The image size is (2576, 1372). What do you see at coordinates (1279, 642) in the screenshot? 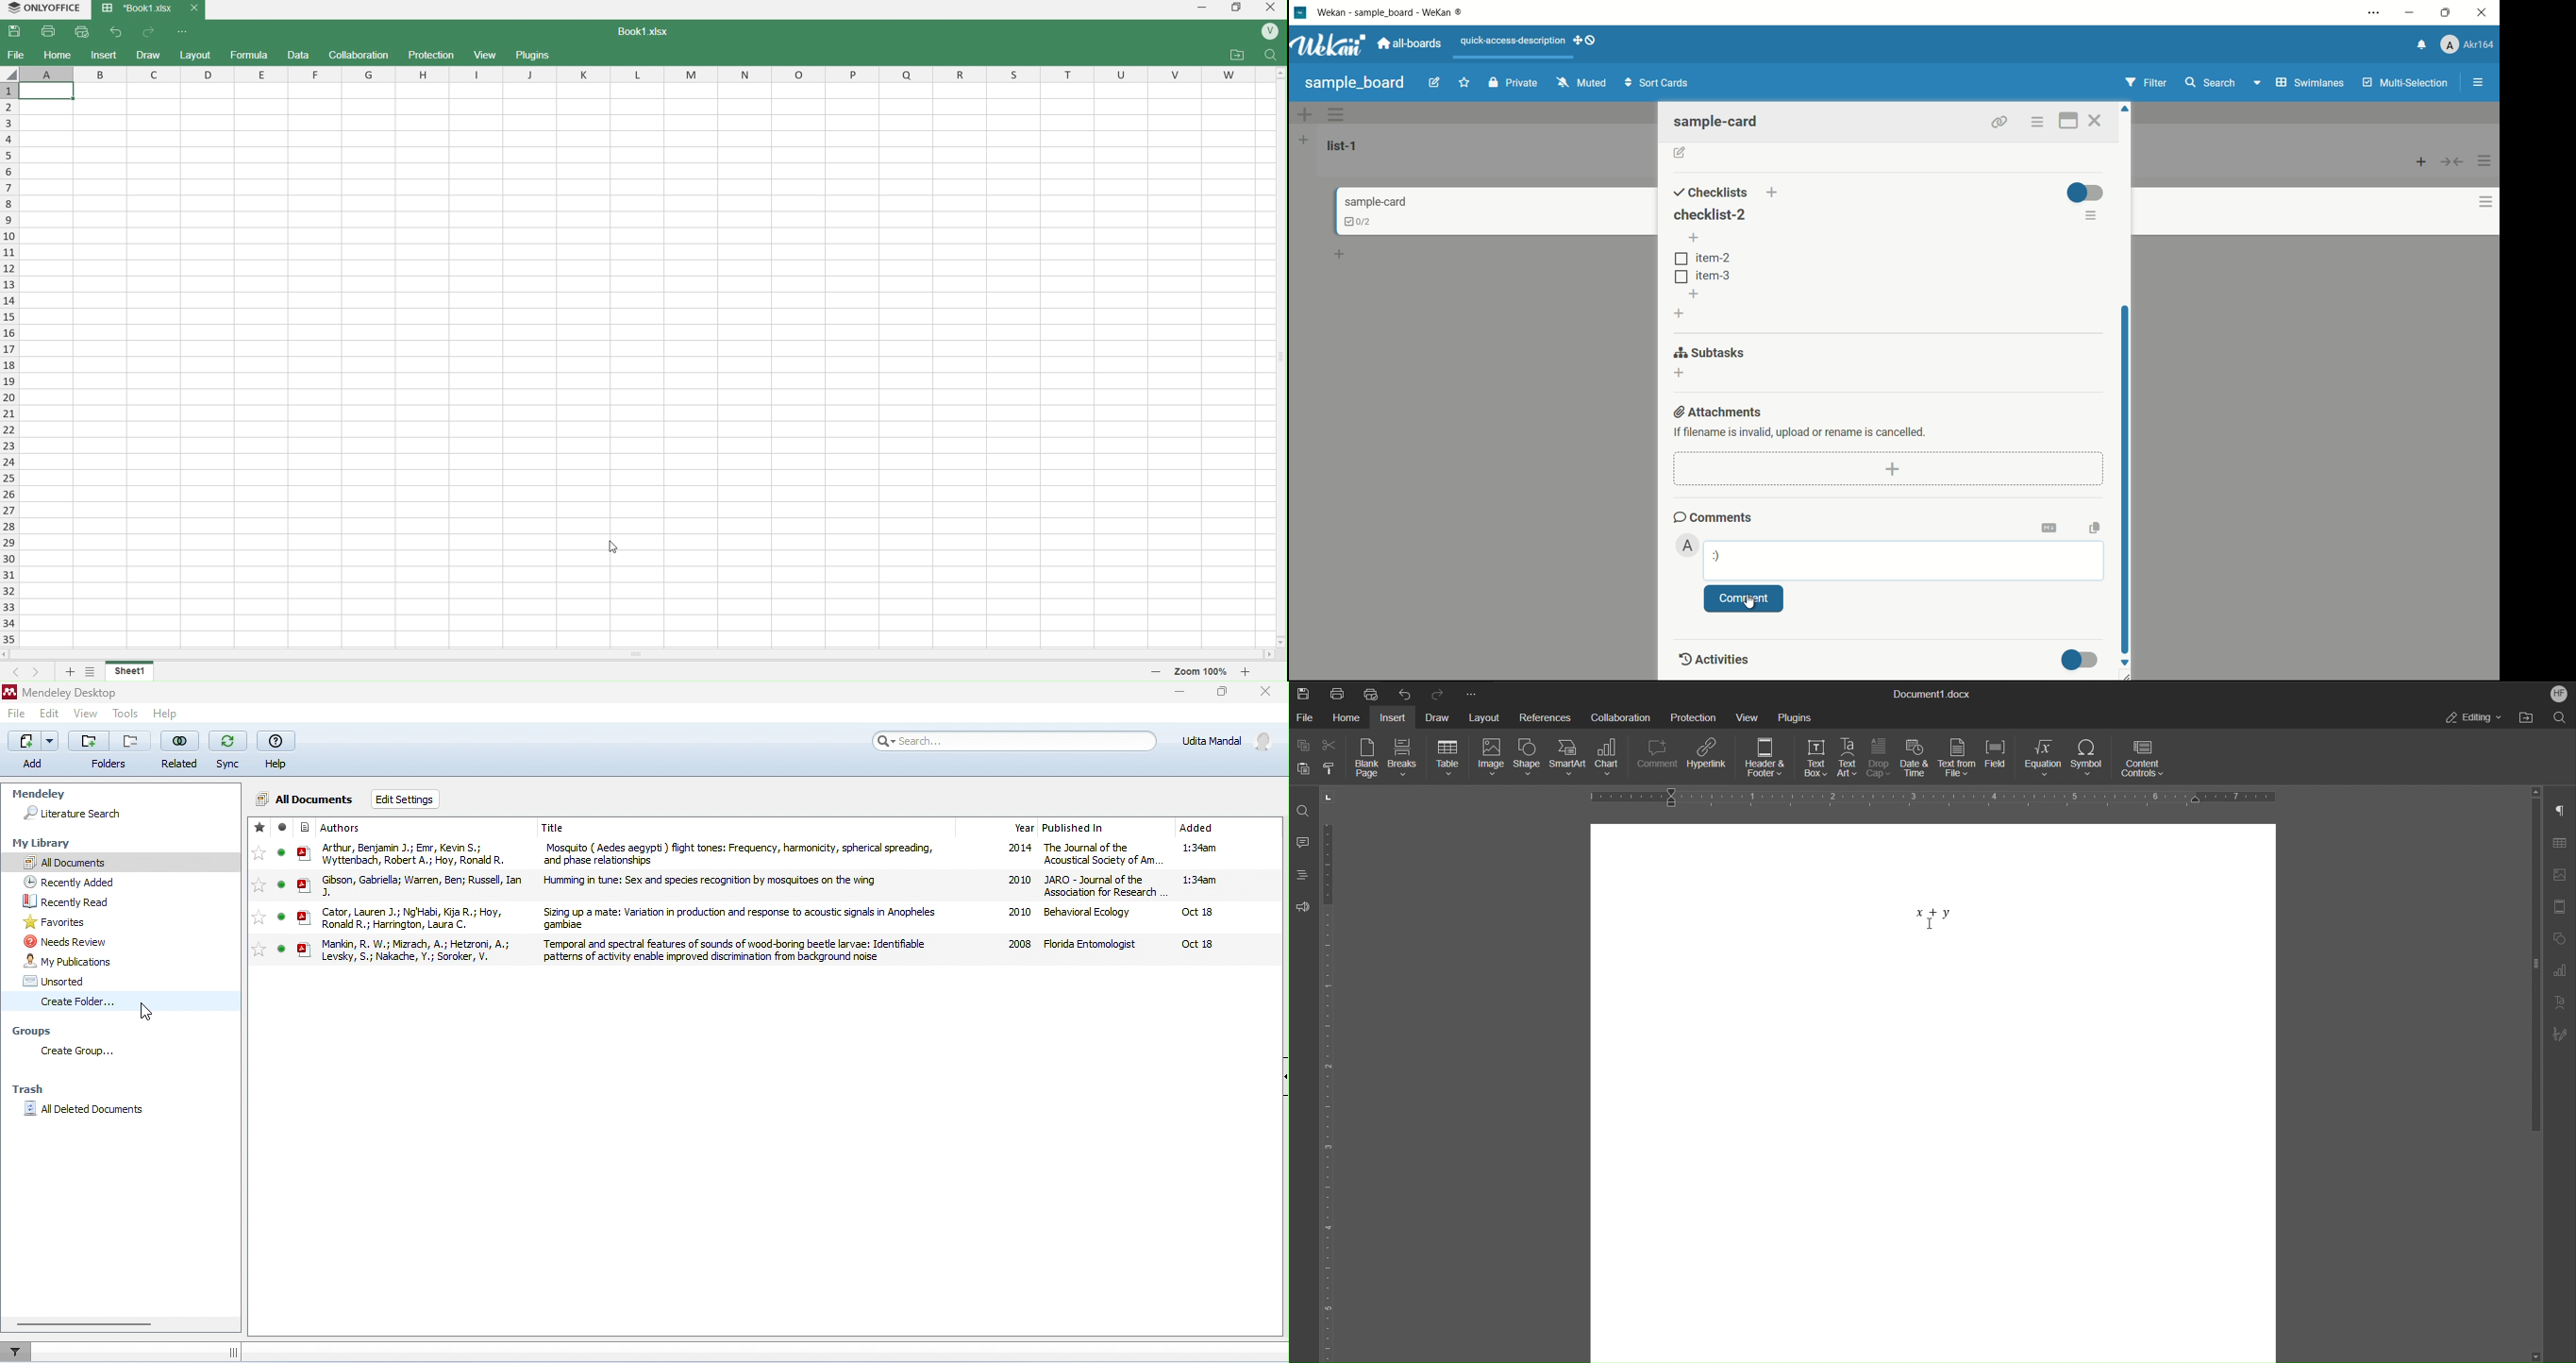
I see `move down` at bounding box center [1279, 642].